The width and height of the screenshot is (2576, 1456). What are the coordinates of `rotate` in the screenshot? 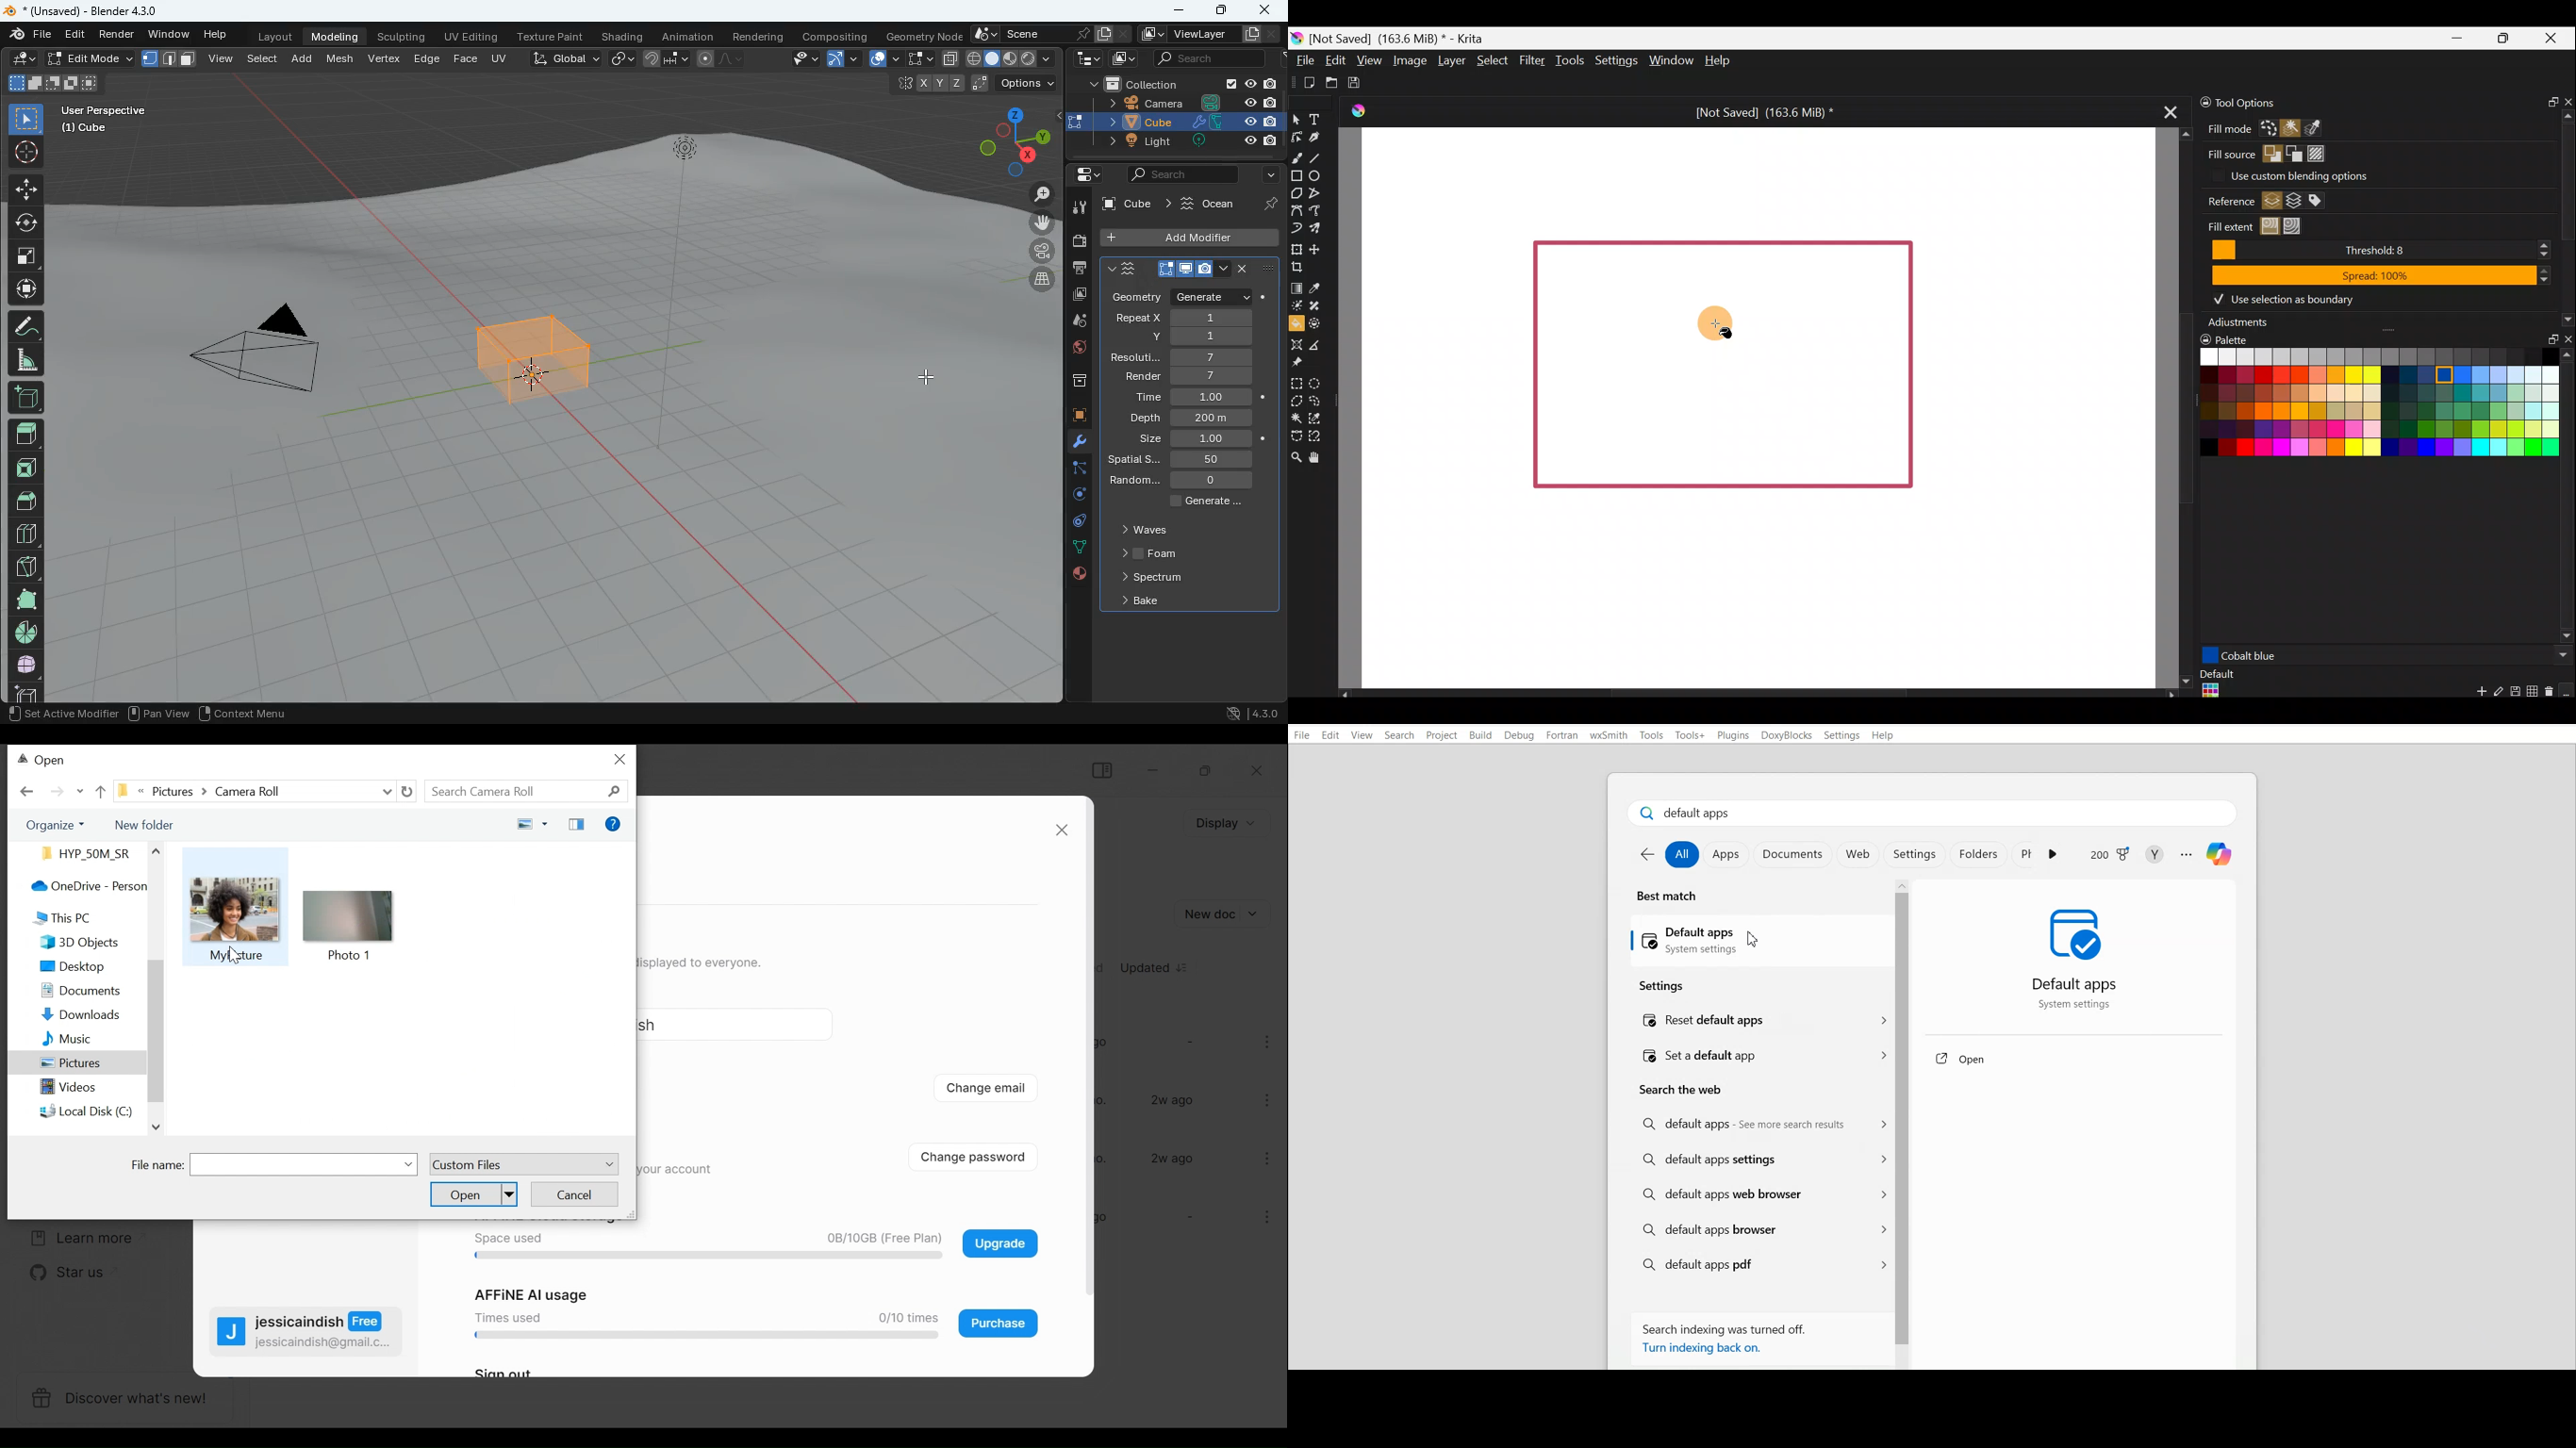 It's located at (25, 222).